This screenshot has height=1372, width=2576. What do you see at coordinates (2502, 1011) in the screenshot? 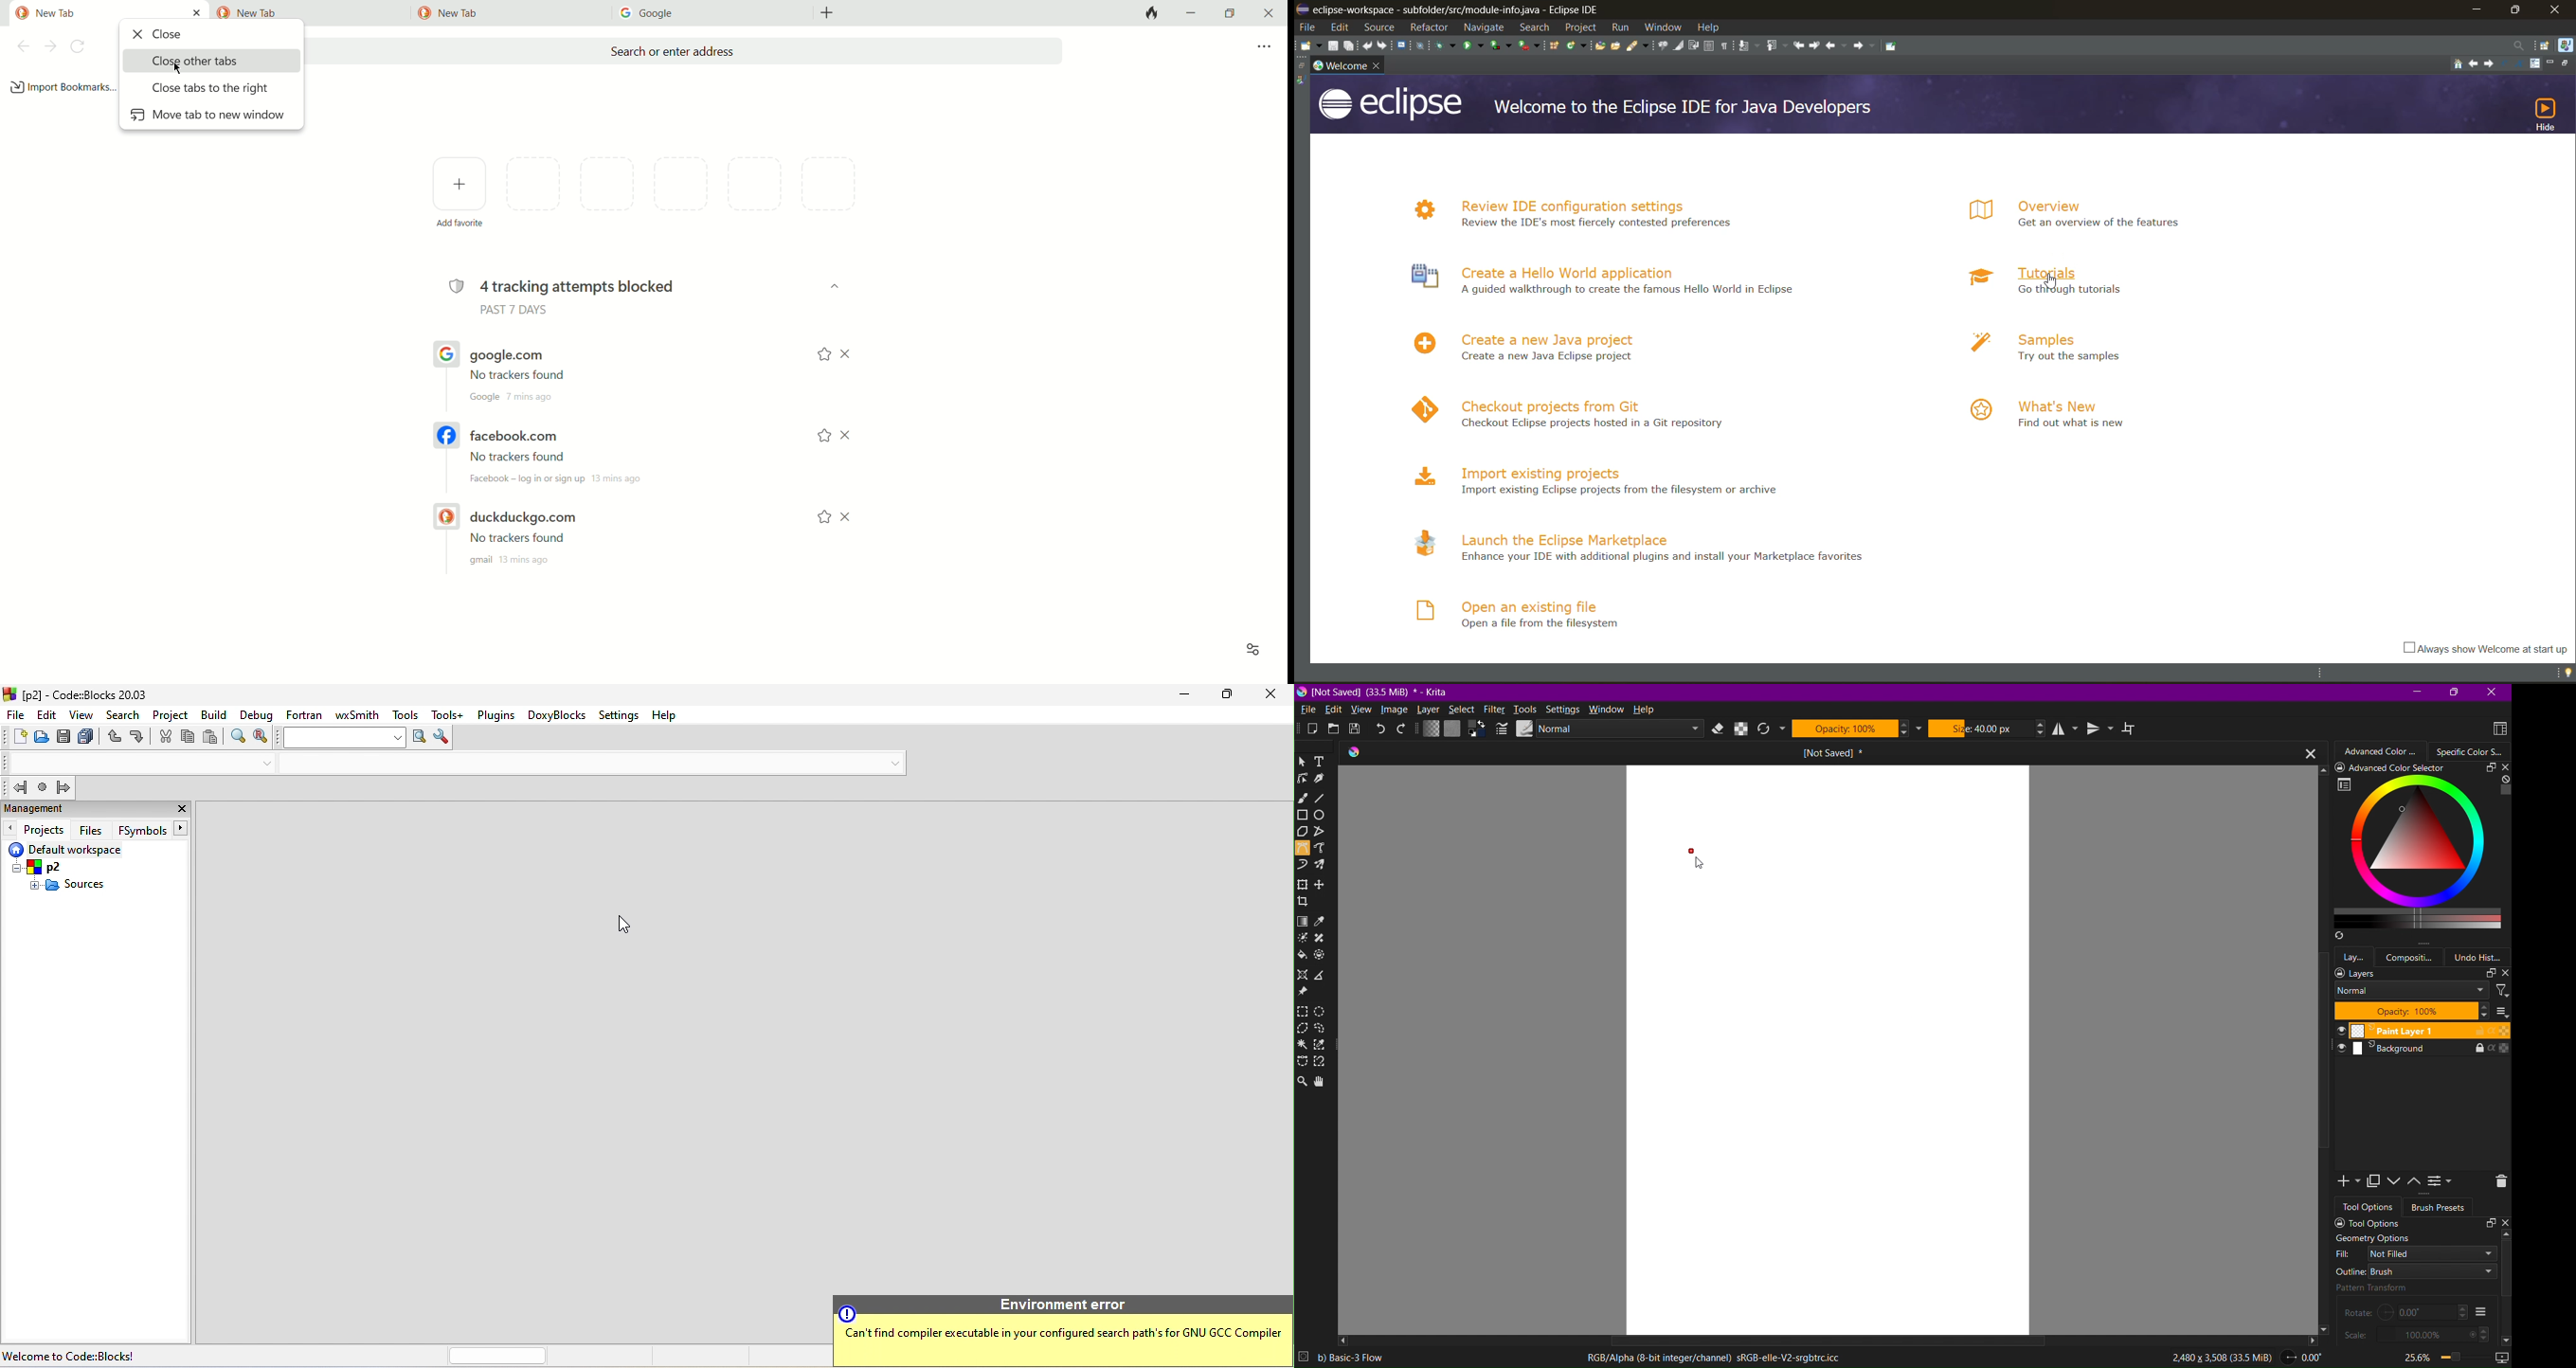
I see `Thumbnail Settings` at bounding box center [2502, 1011].